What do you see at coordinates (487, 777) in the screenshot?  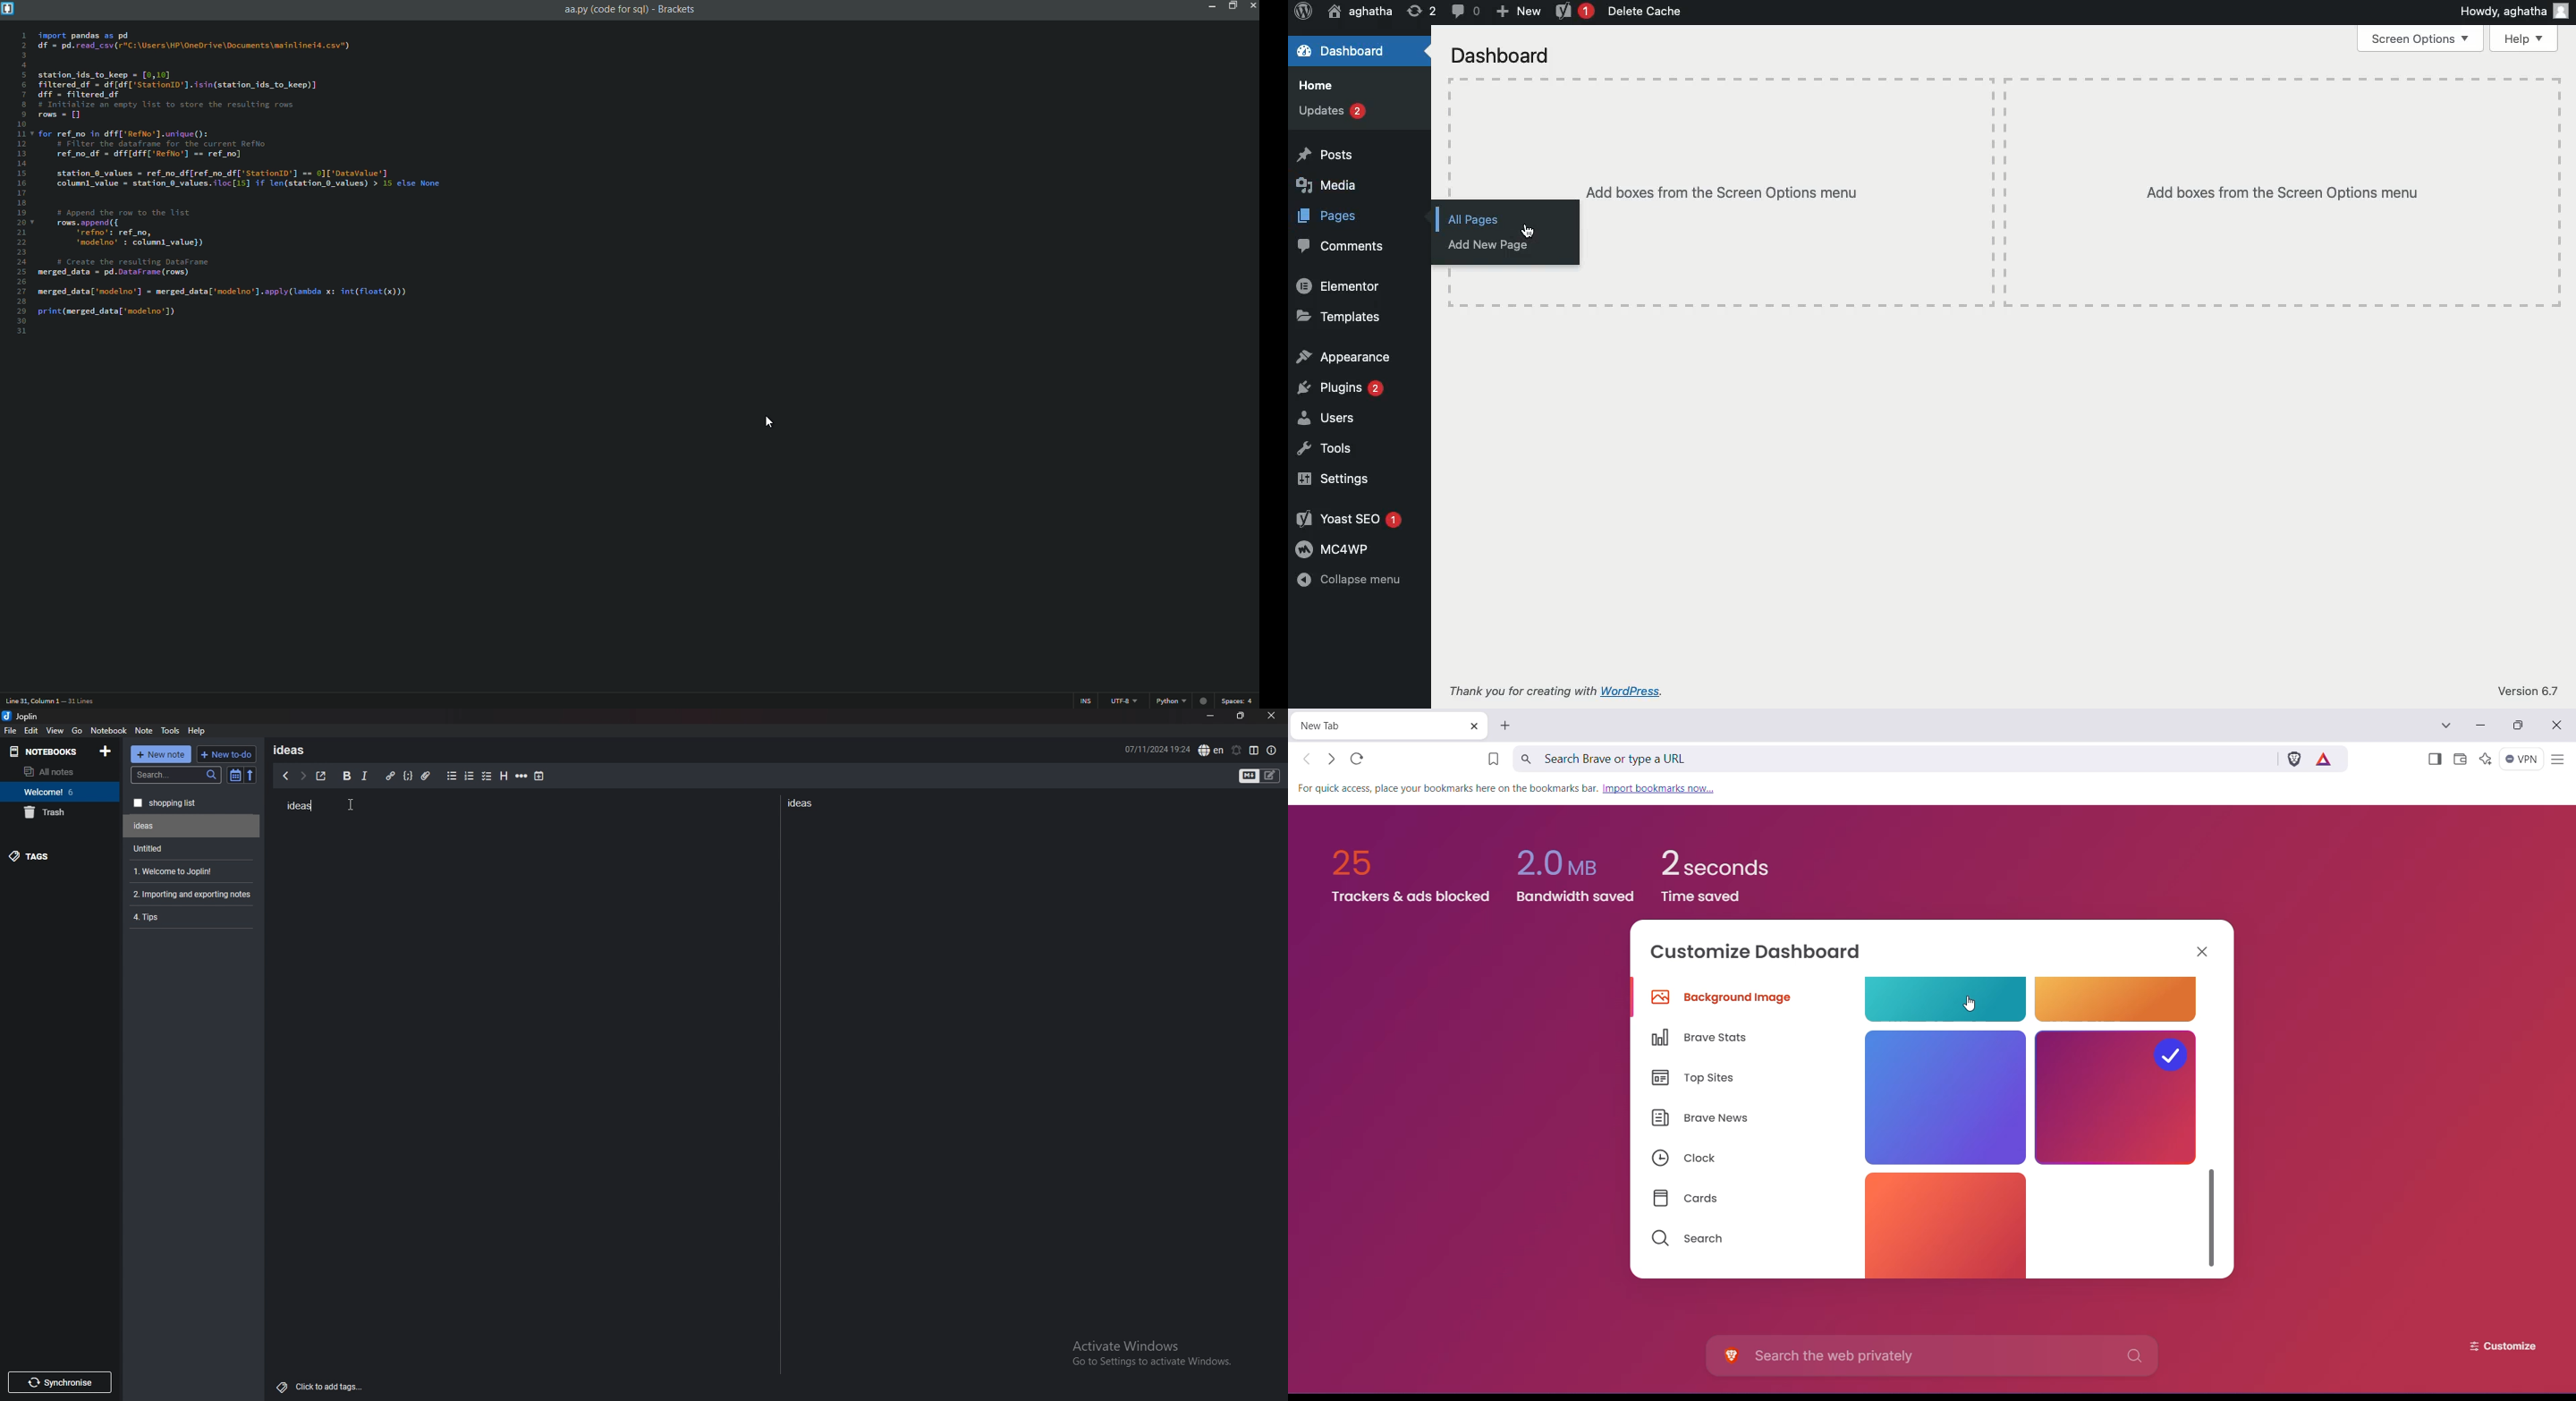 I see `checkbox` at bounding box center [487, 777].